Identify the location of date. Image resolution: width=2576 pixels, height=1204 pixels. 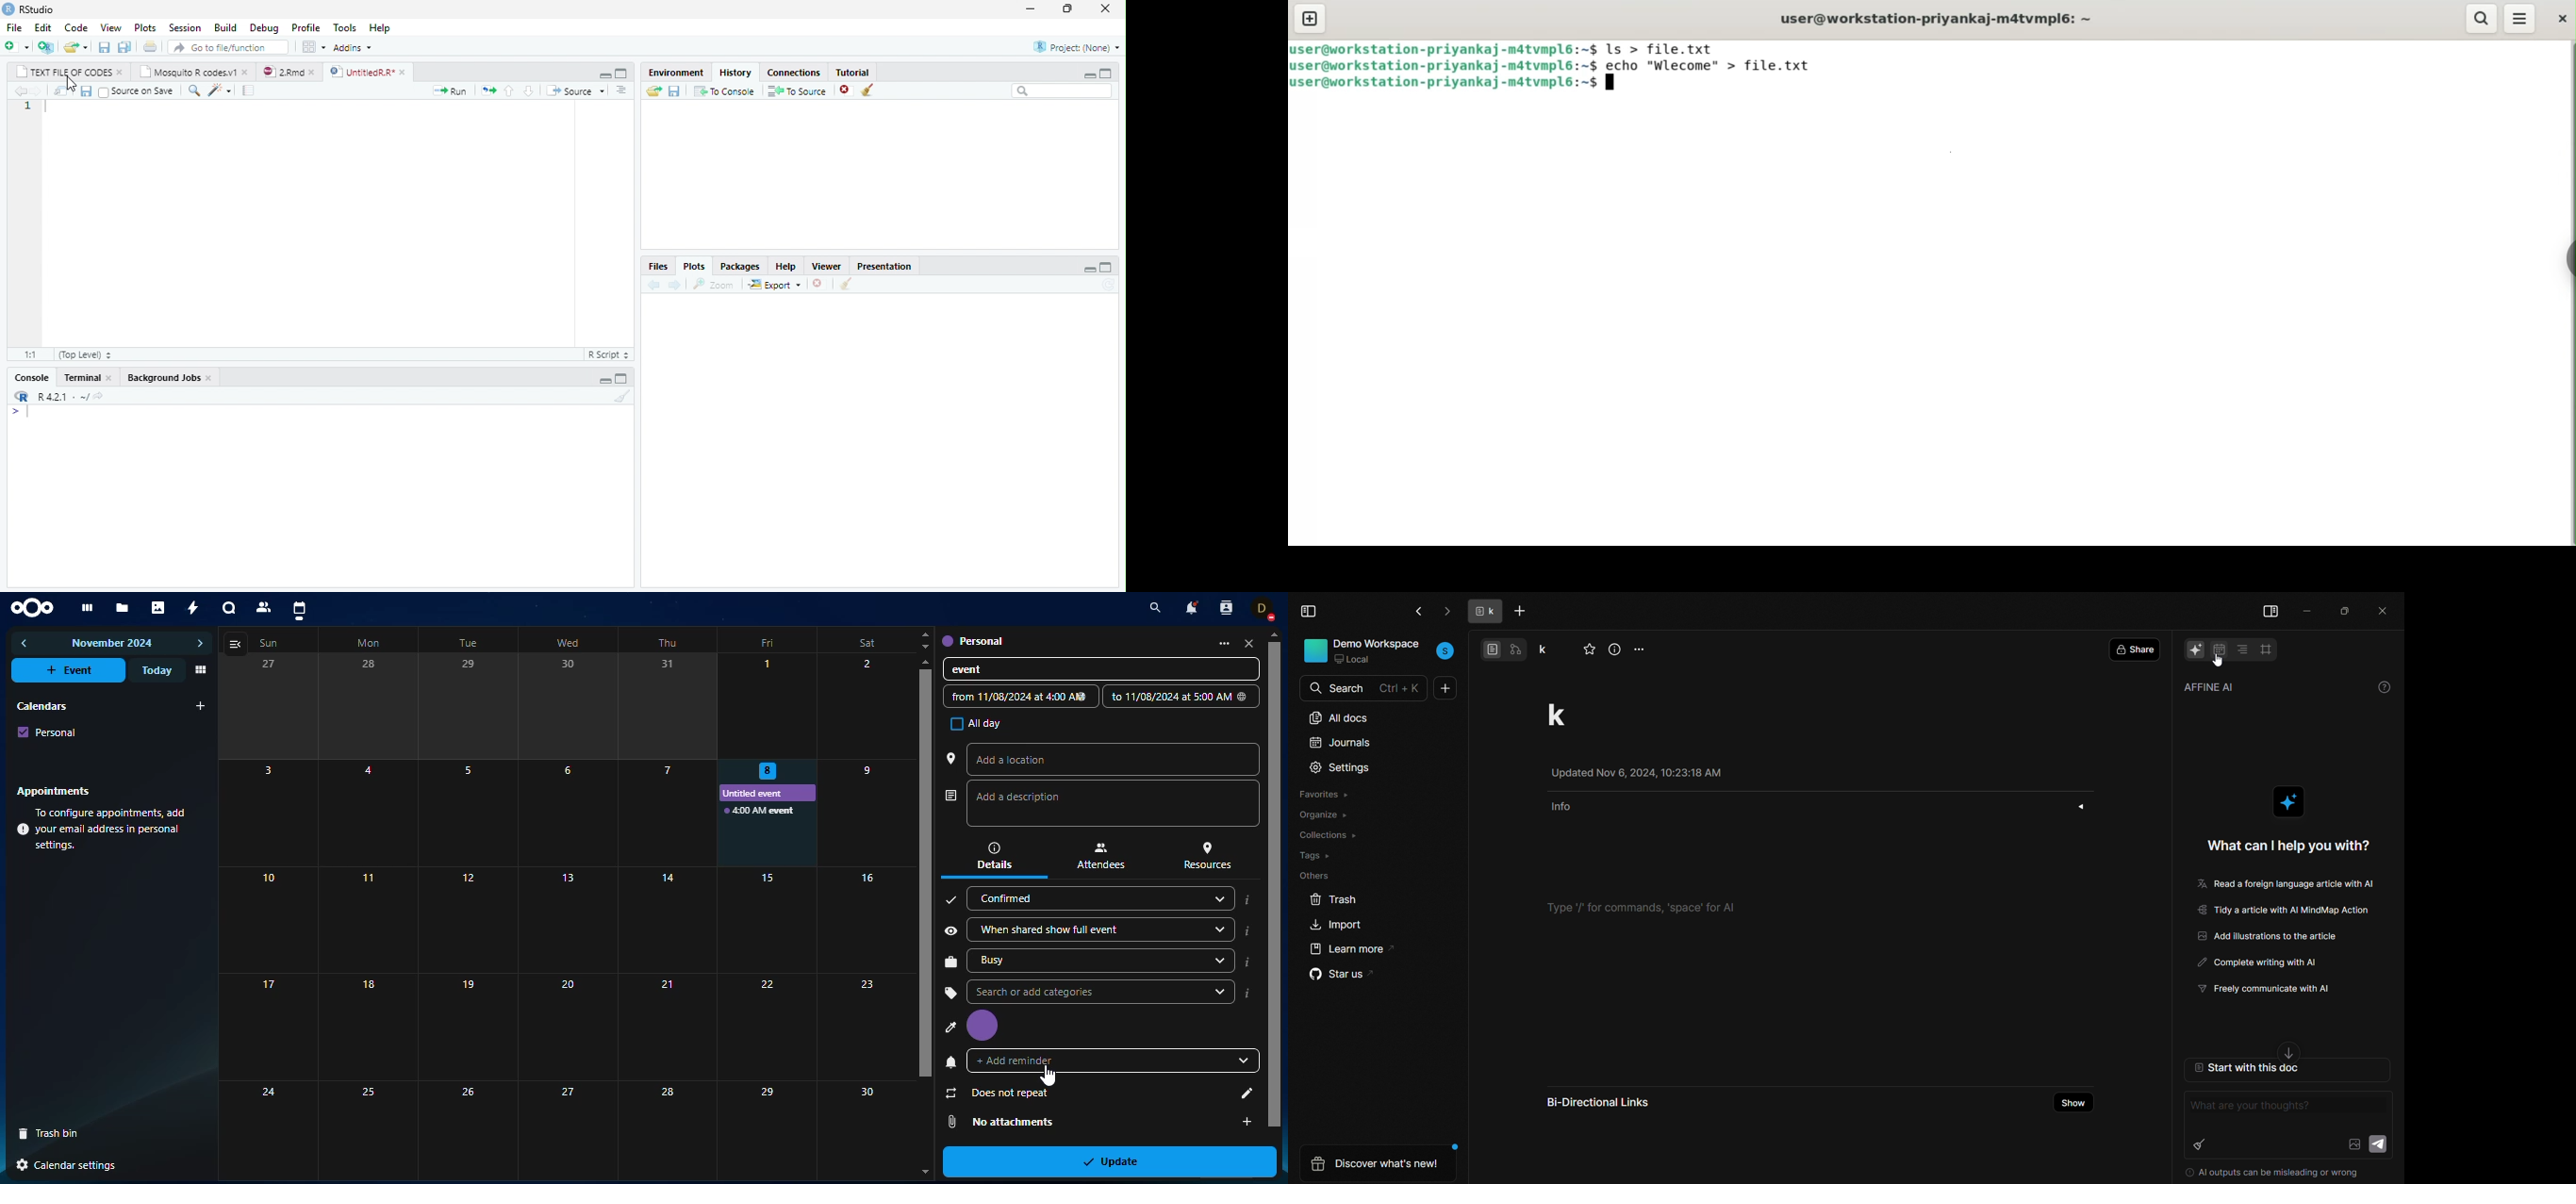
(1016, 696).